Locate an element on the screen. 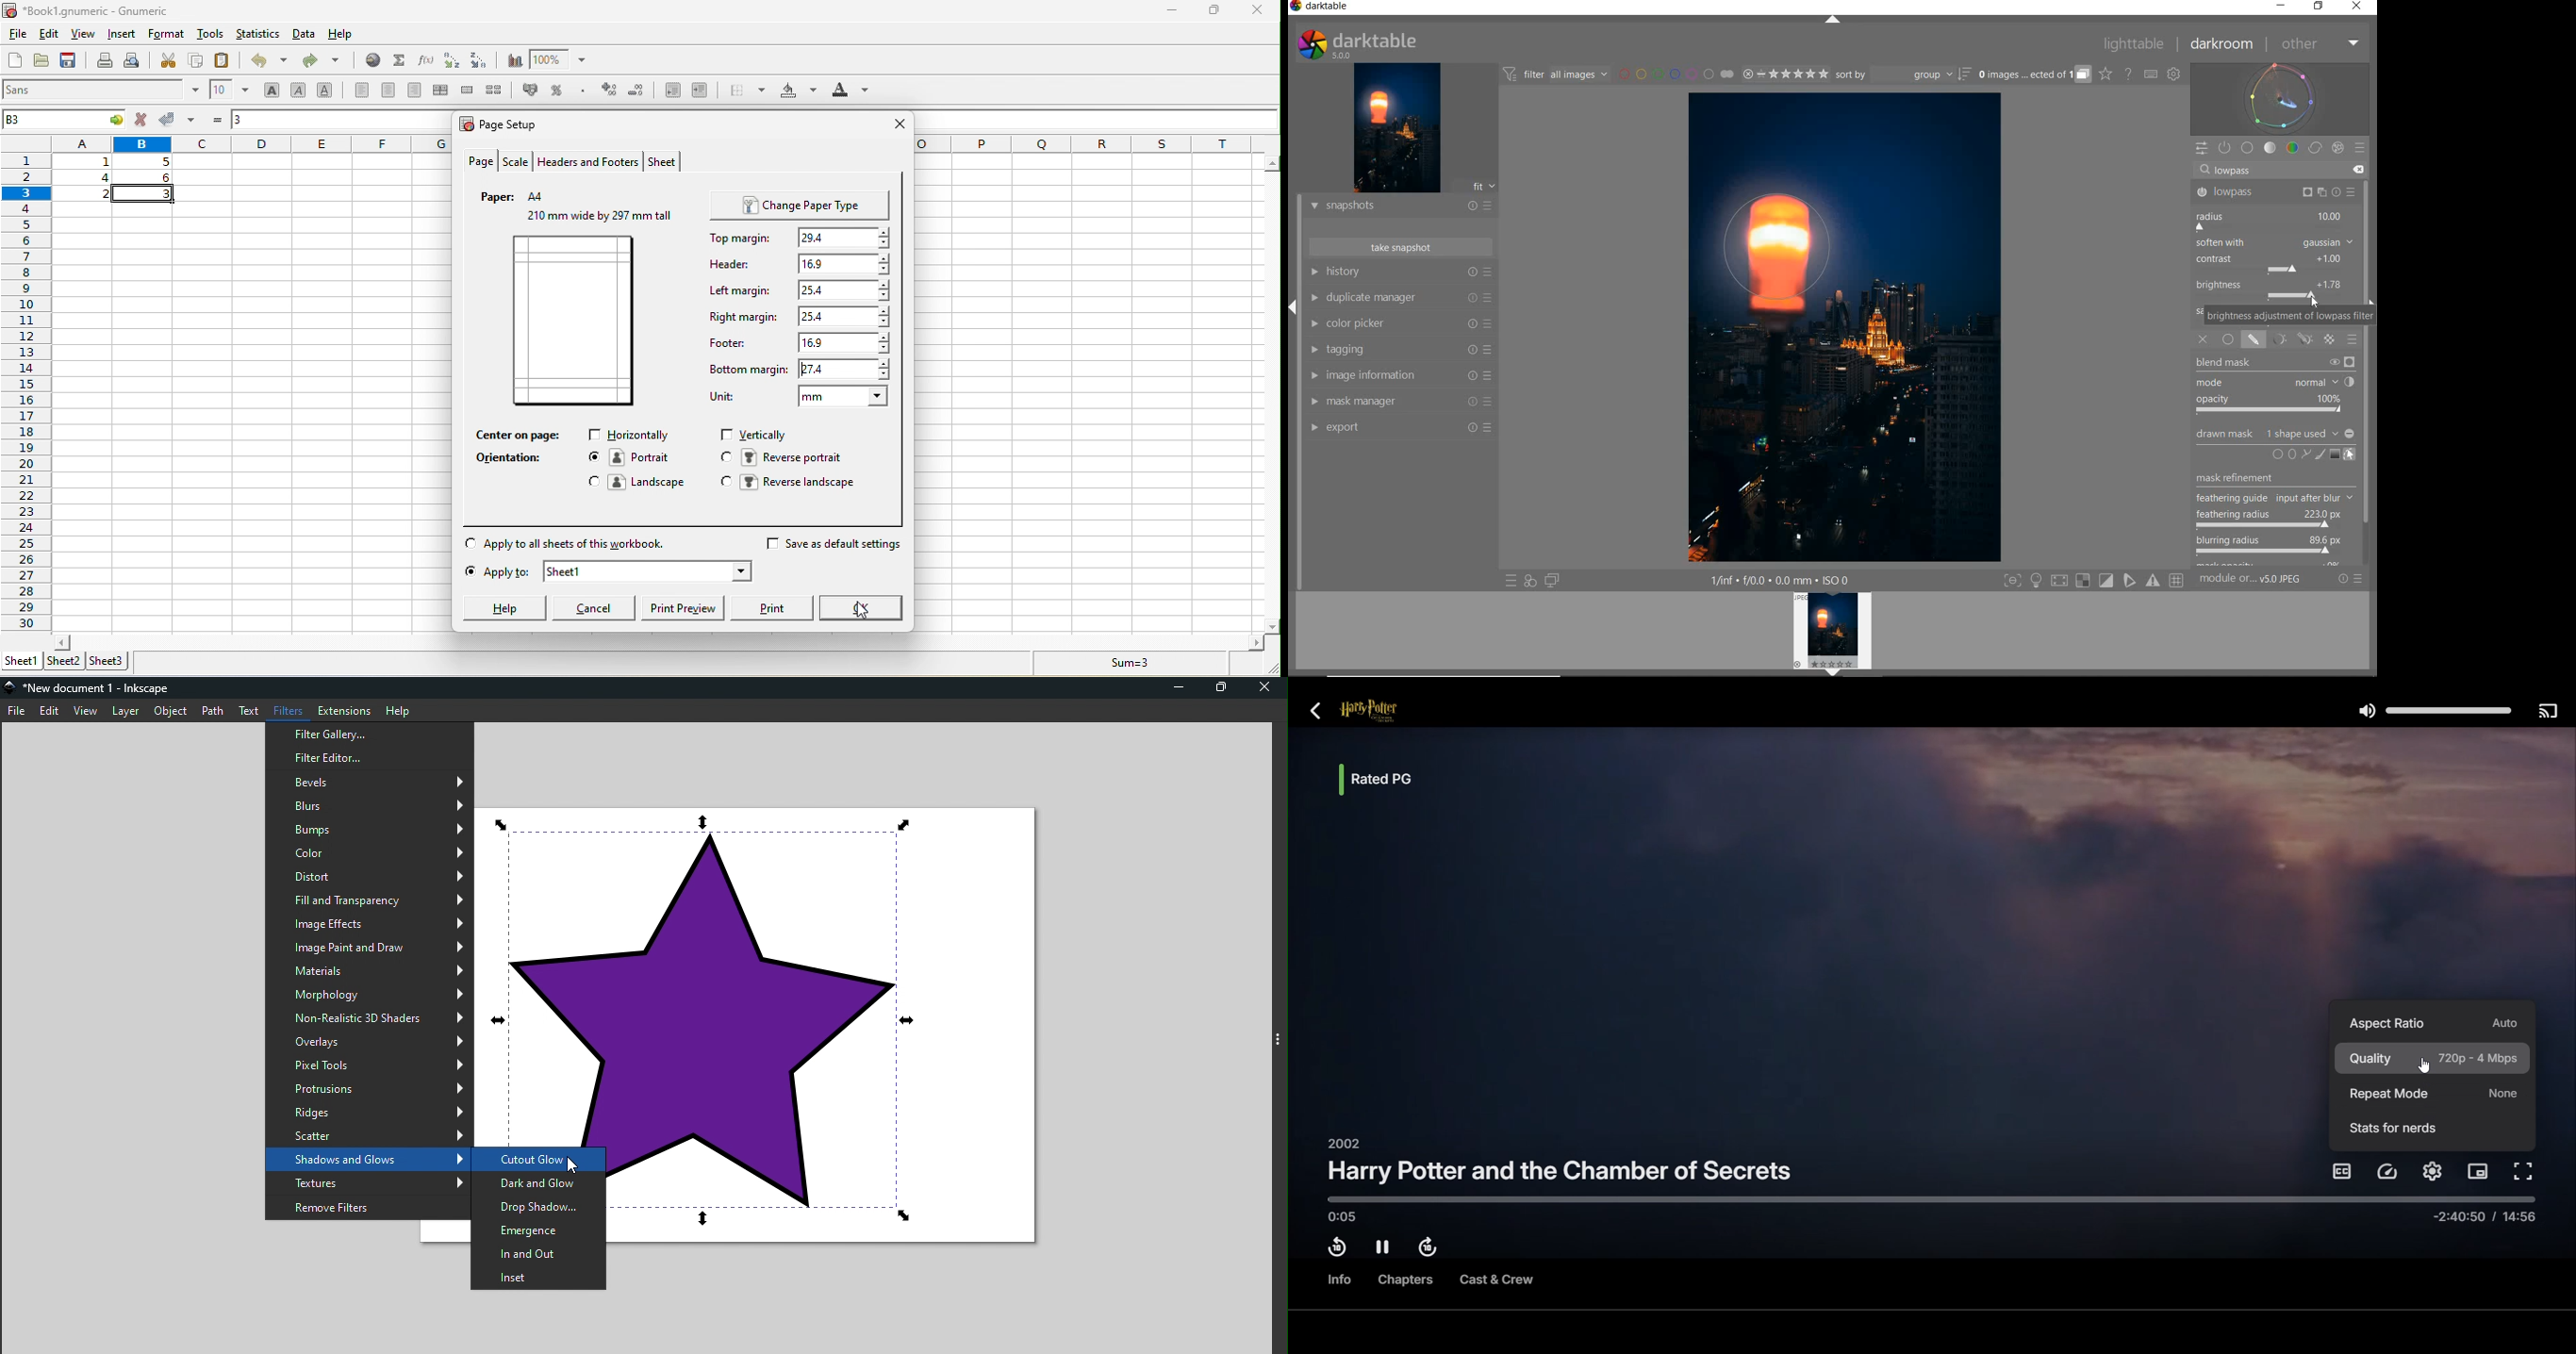 Image resolution: width=2576 pixels, height=1372 pixels. font style is located at coordinates (102, 91).